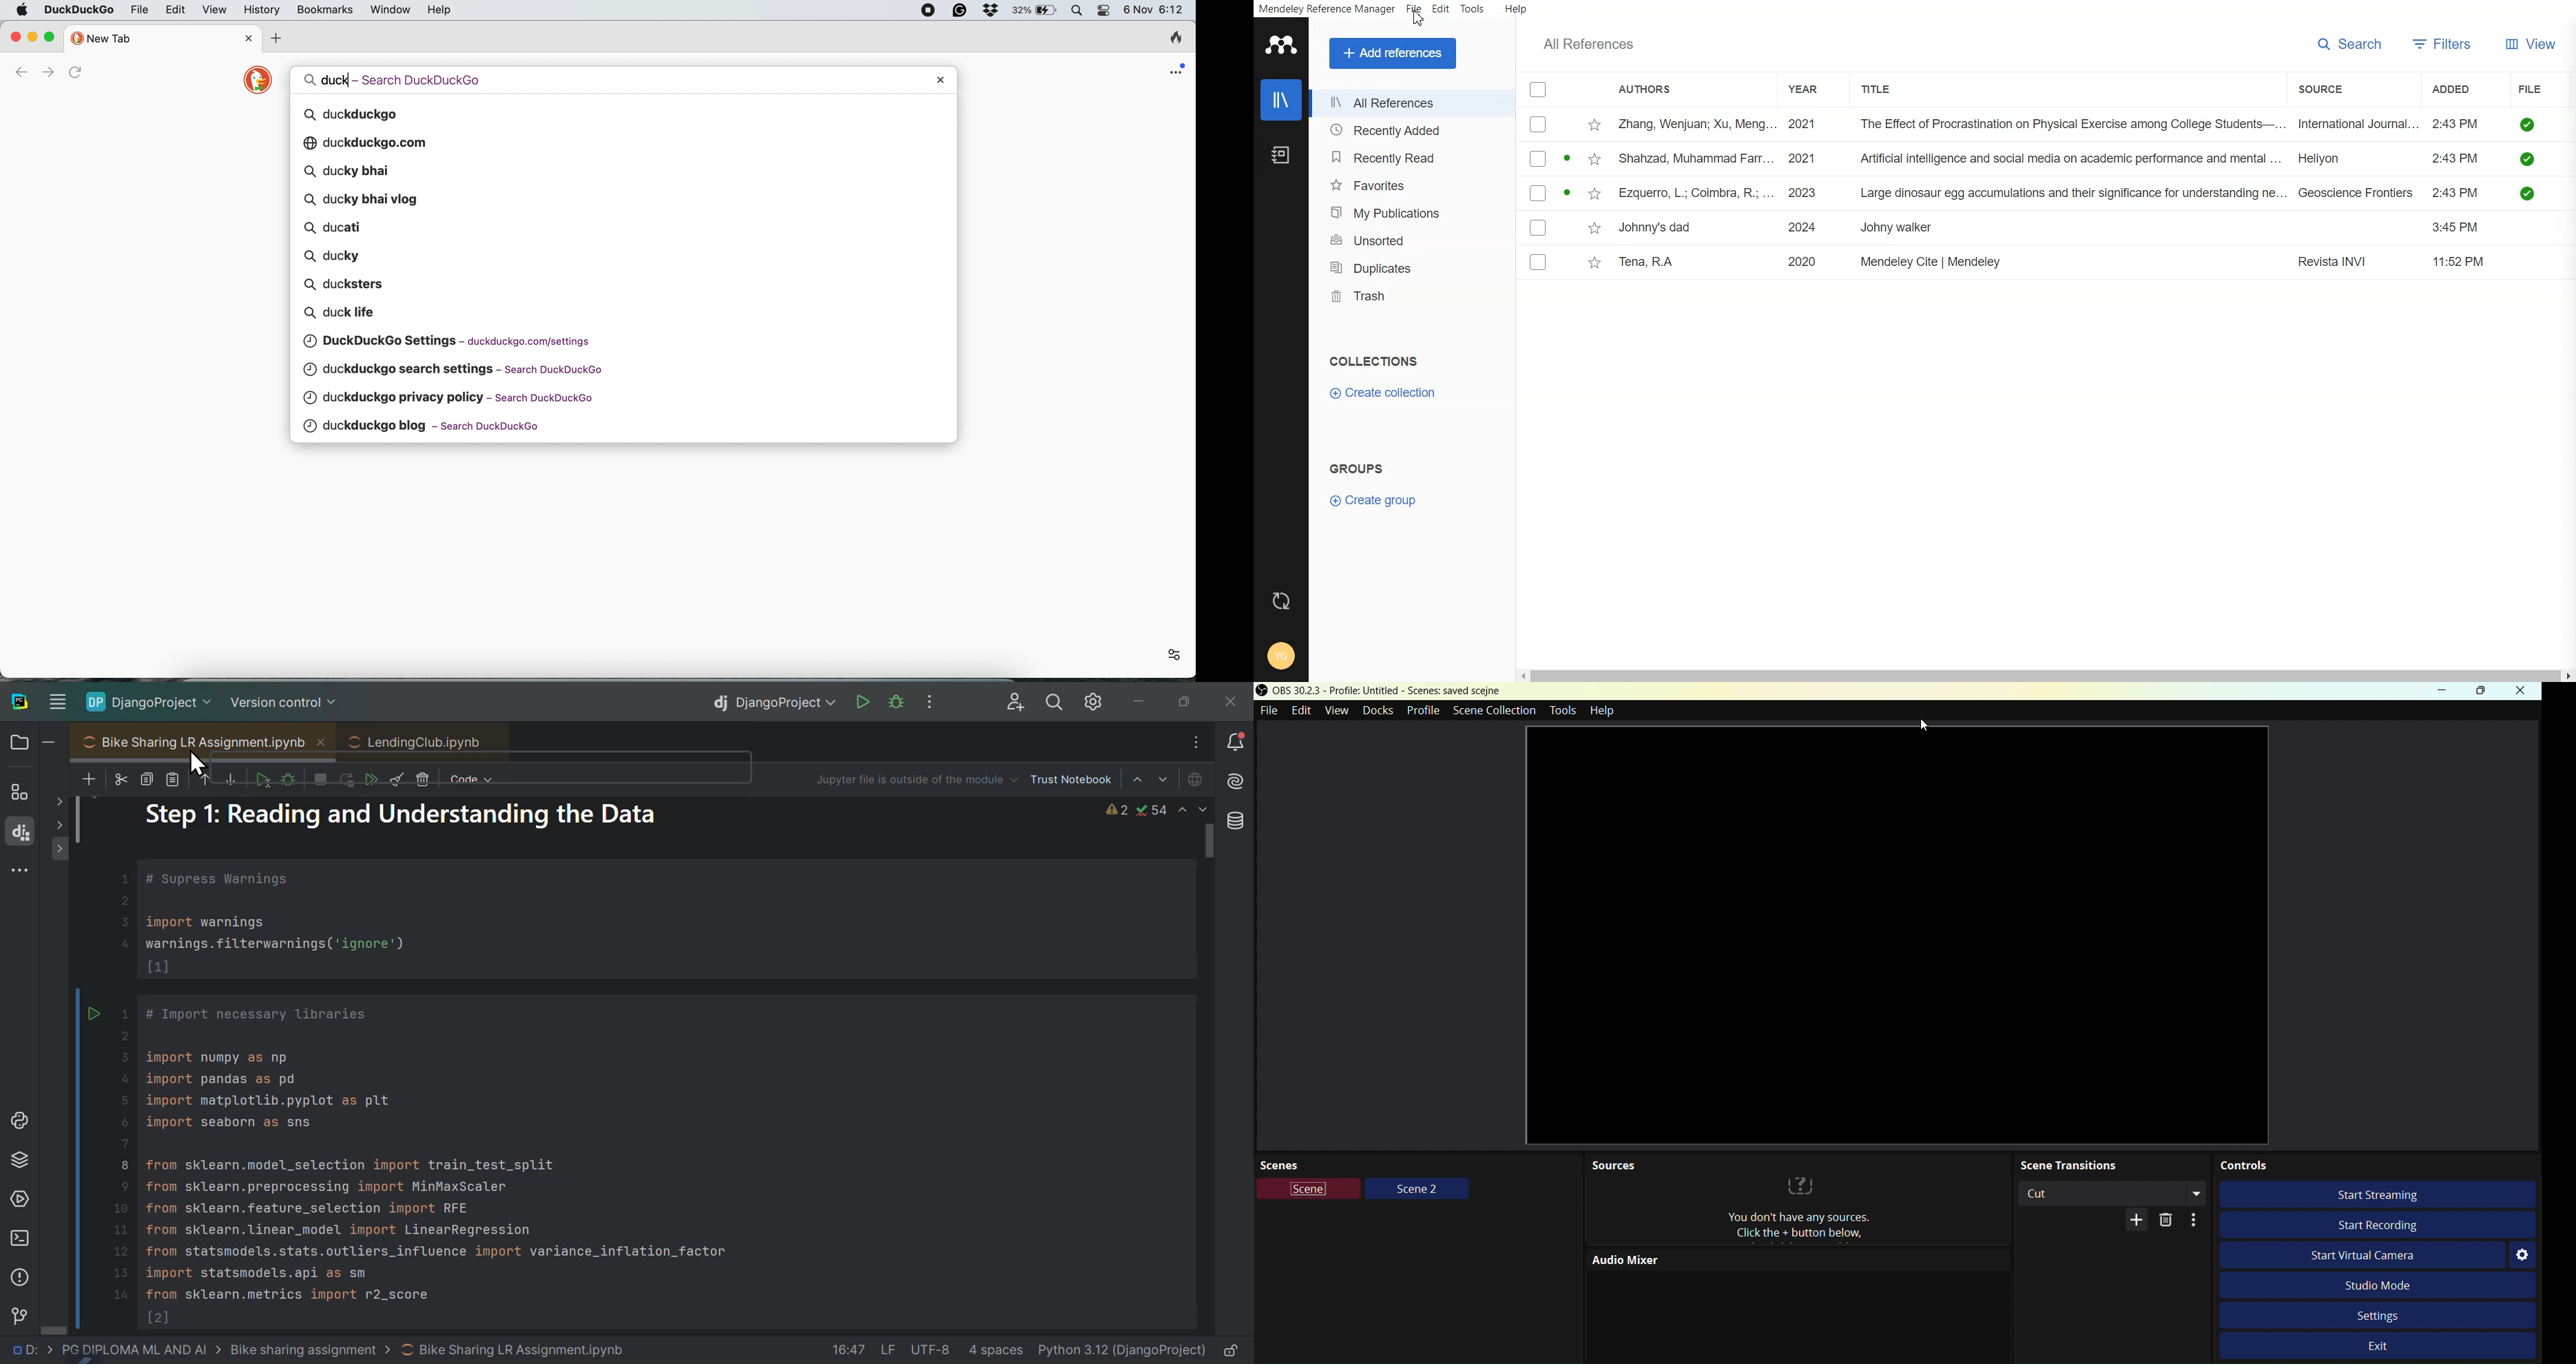 The height and width of the screenshot is (1372, 2576). I want to click on scroll left, so click(1521, 675).